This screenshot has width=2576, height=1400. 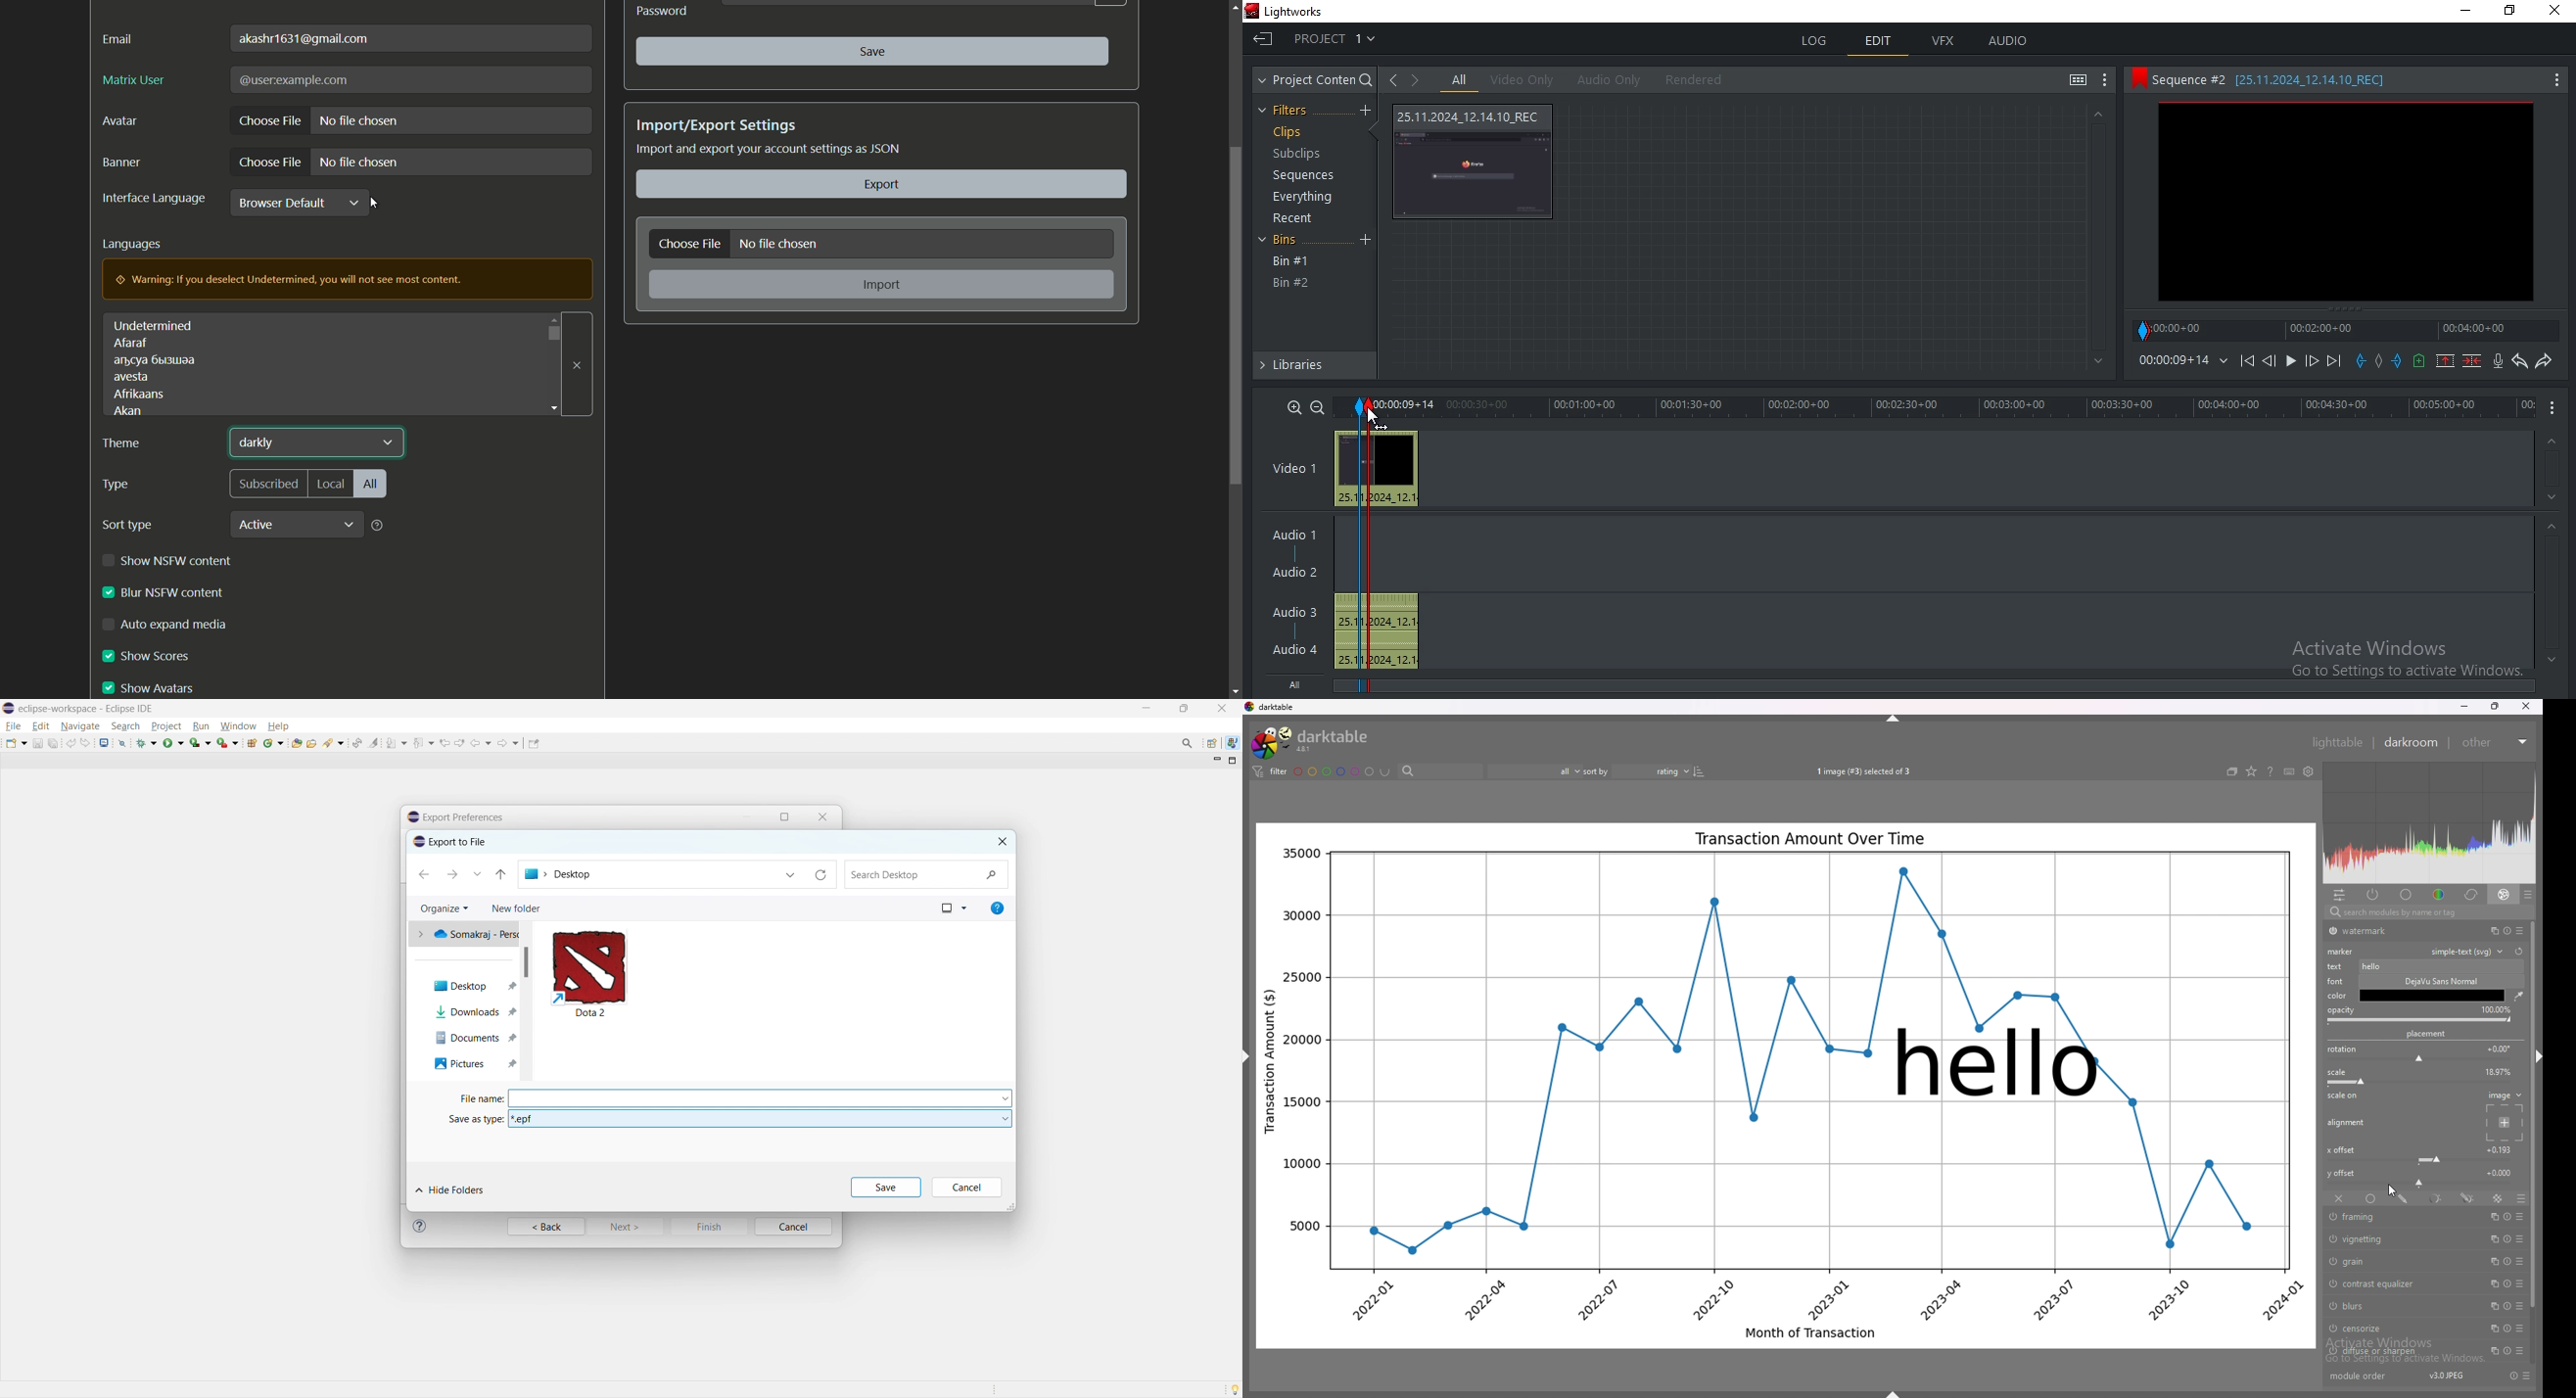 What do you see at coordinates (1392, 79) in the screenshot?
I see `go to previous viewed clip` at bounding box center [1392, 79].